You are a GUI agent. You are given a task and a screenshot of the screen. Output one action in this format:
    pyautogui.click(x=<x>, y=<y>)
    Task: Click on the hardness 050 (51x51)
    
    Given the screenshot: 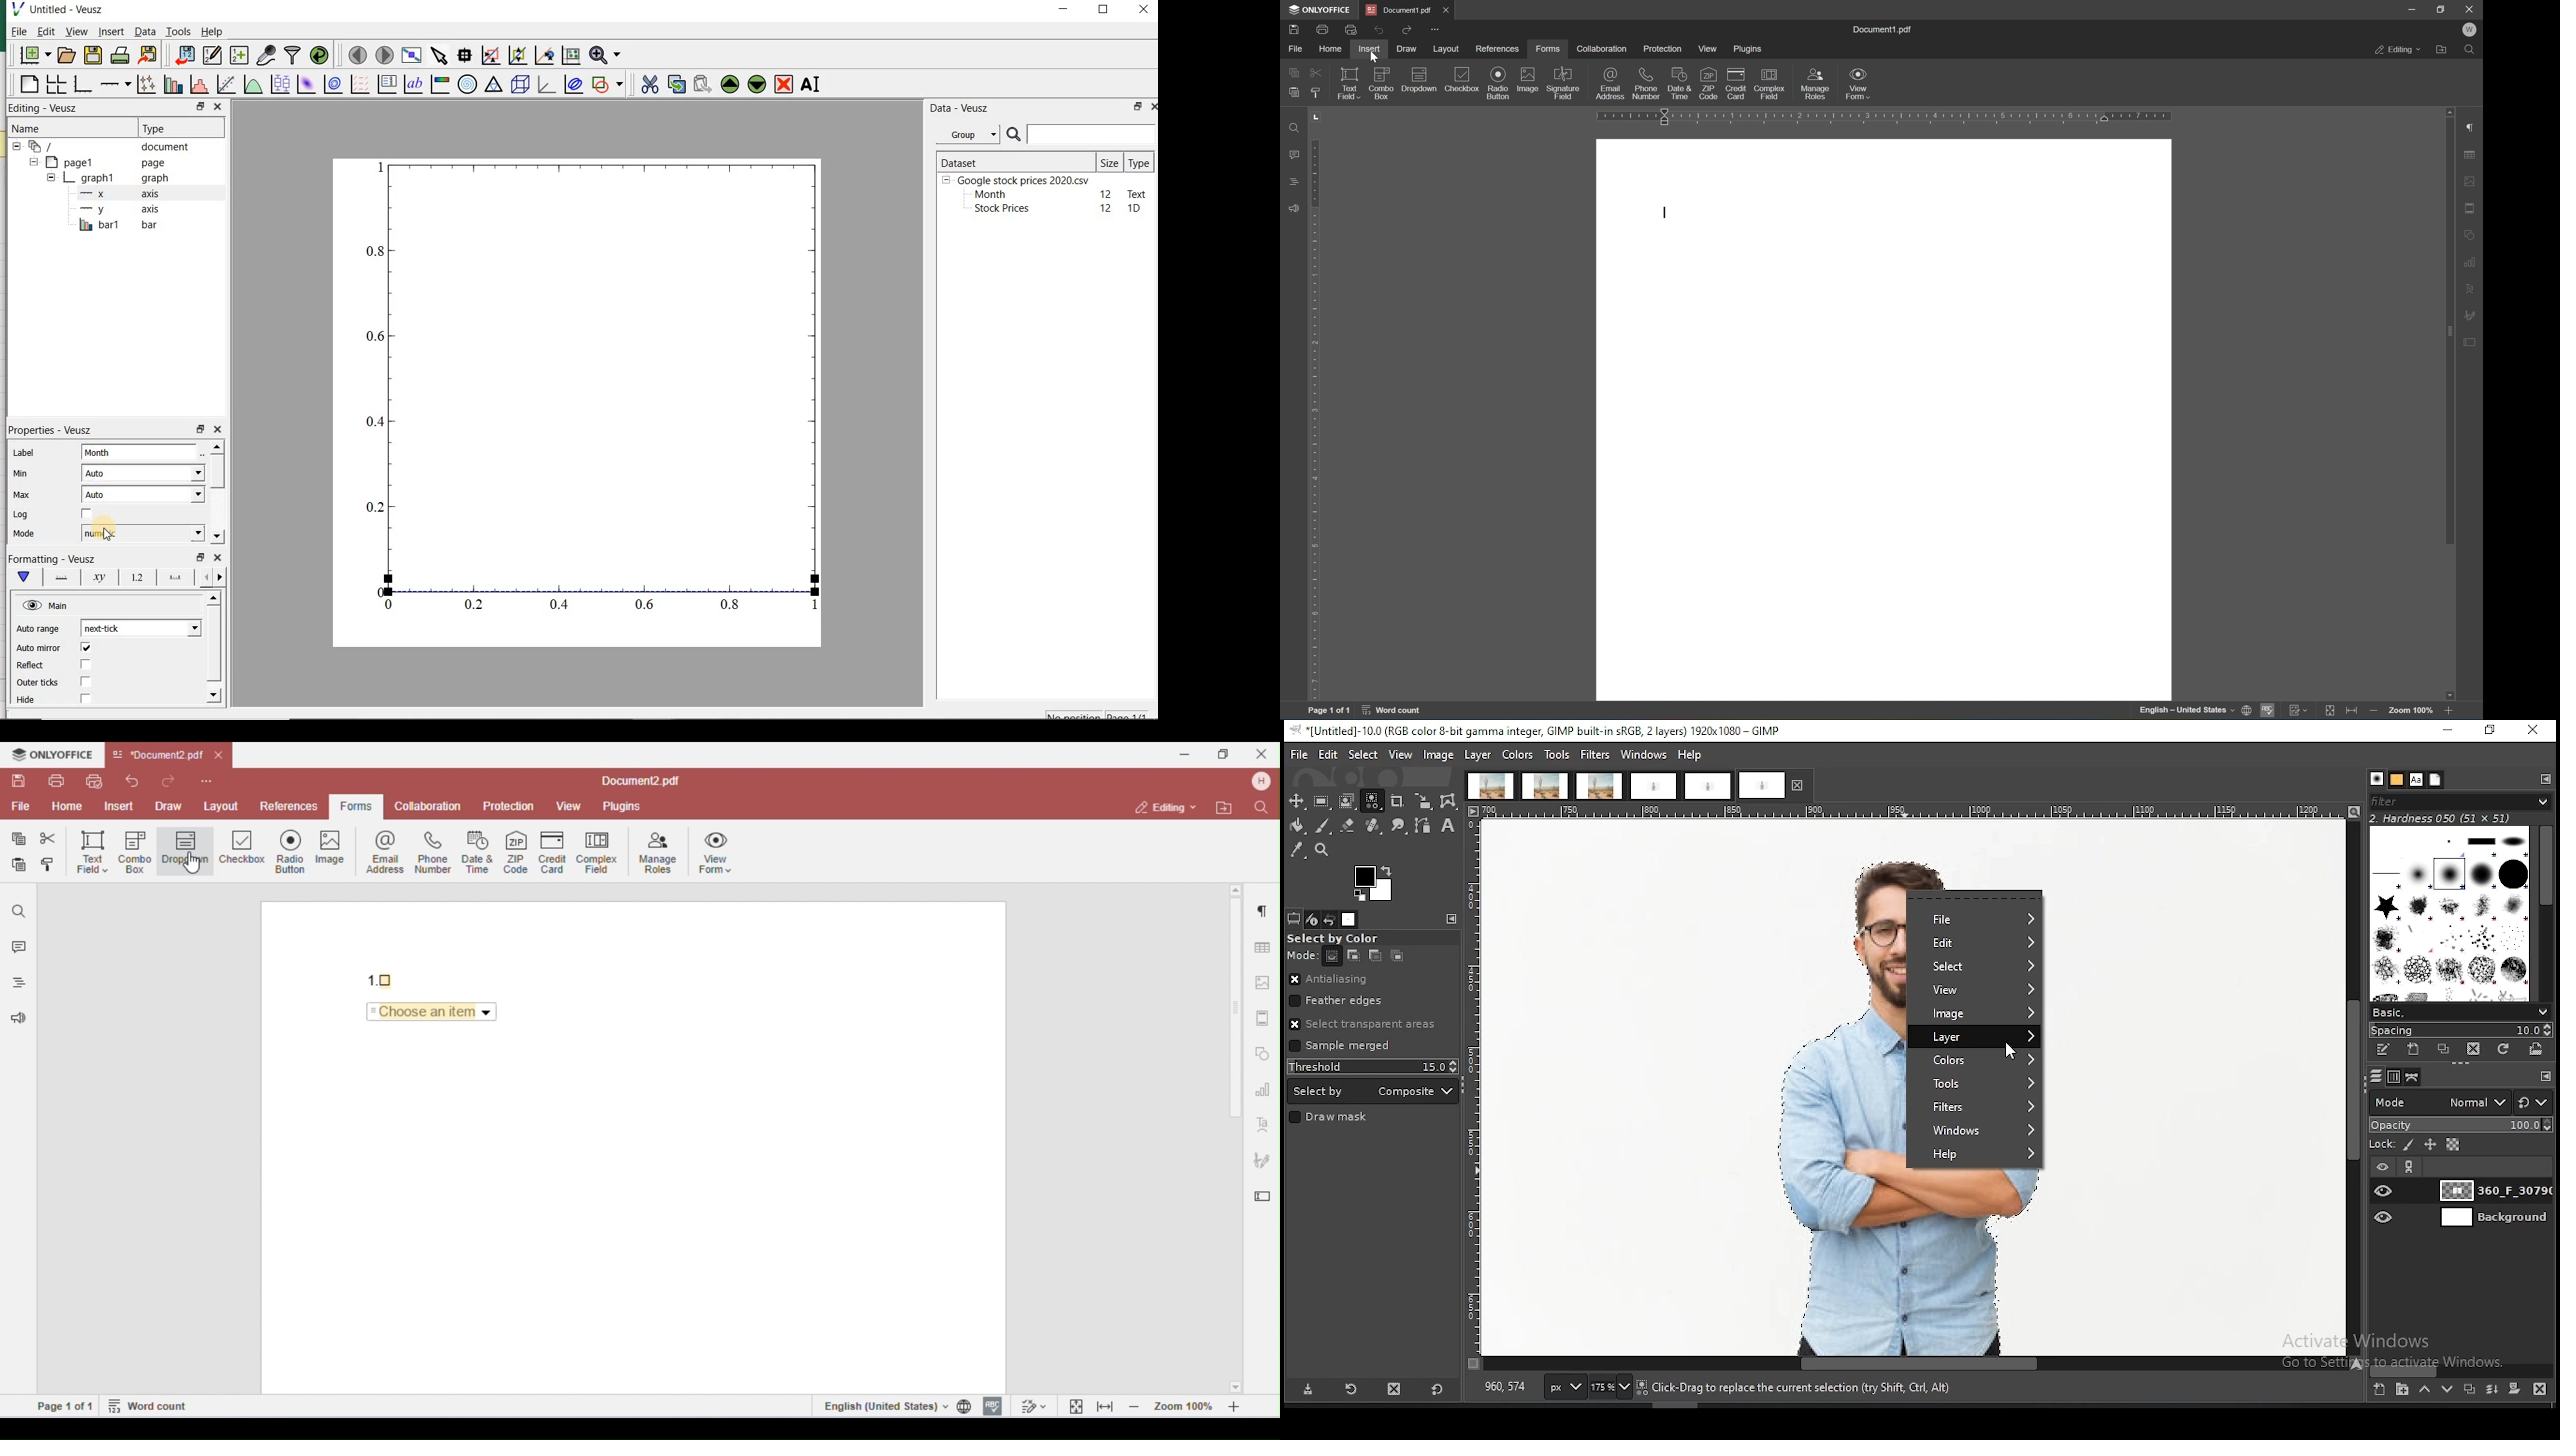 What is the action you would take?
    pyautogui.click(x=2441, y=818)
    